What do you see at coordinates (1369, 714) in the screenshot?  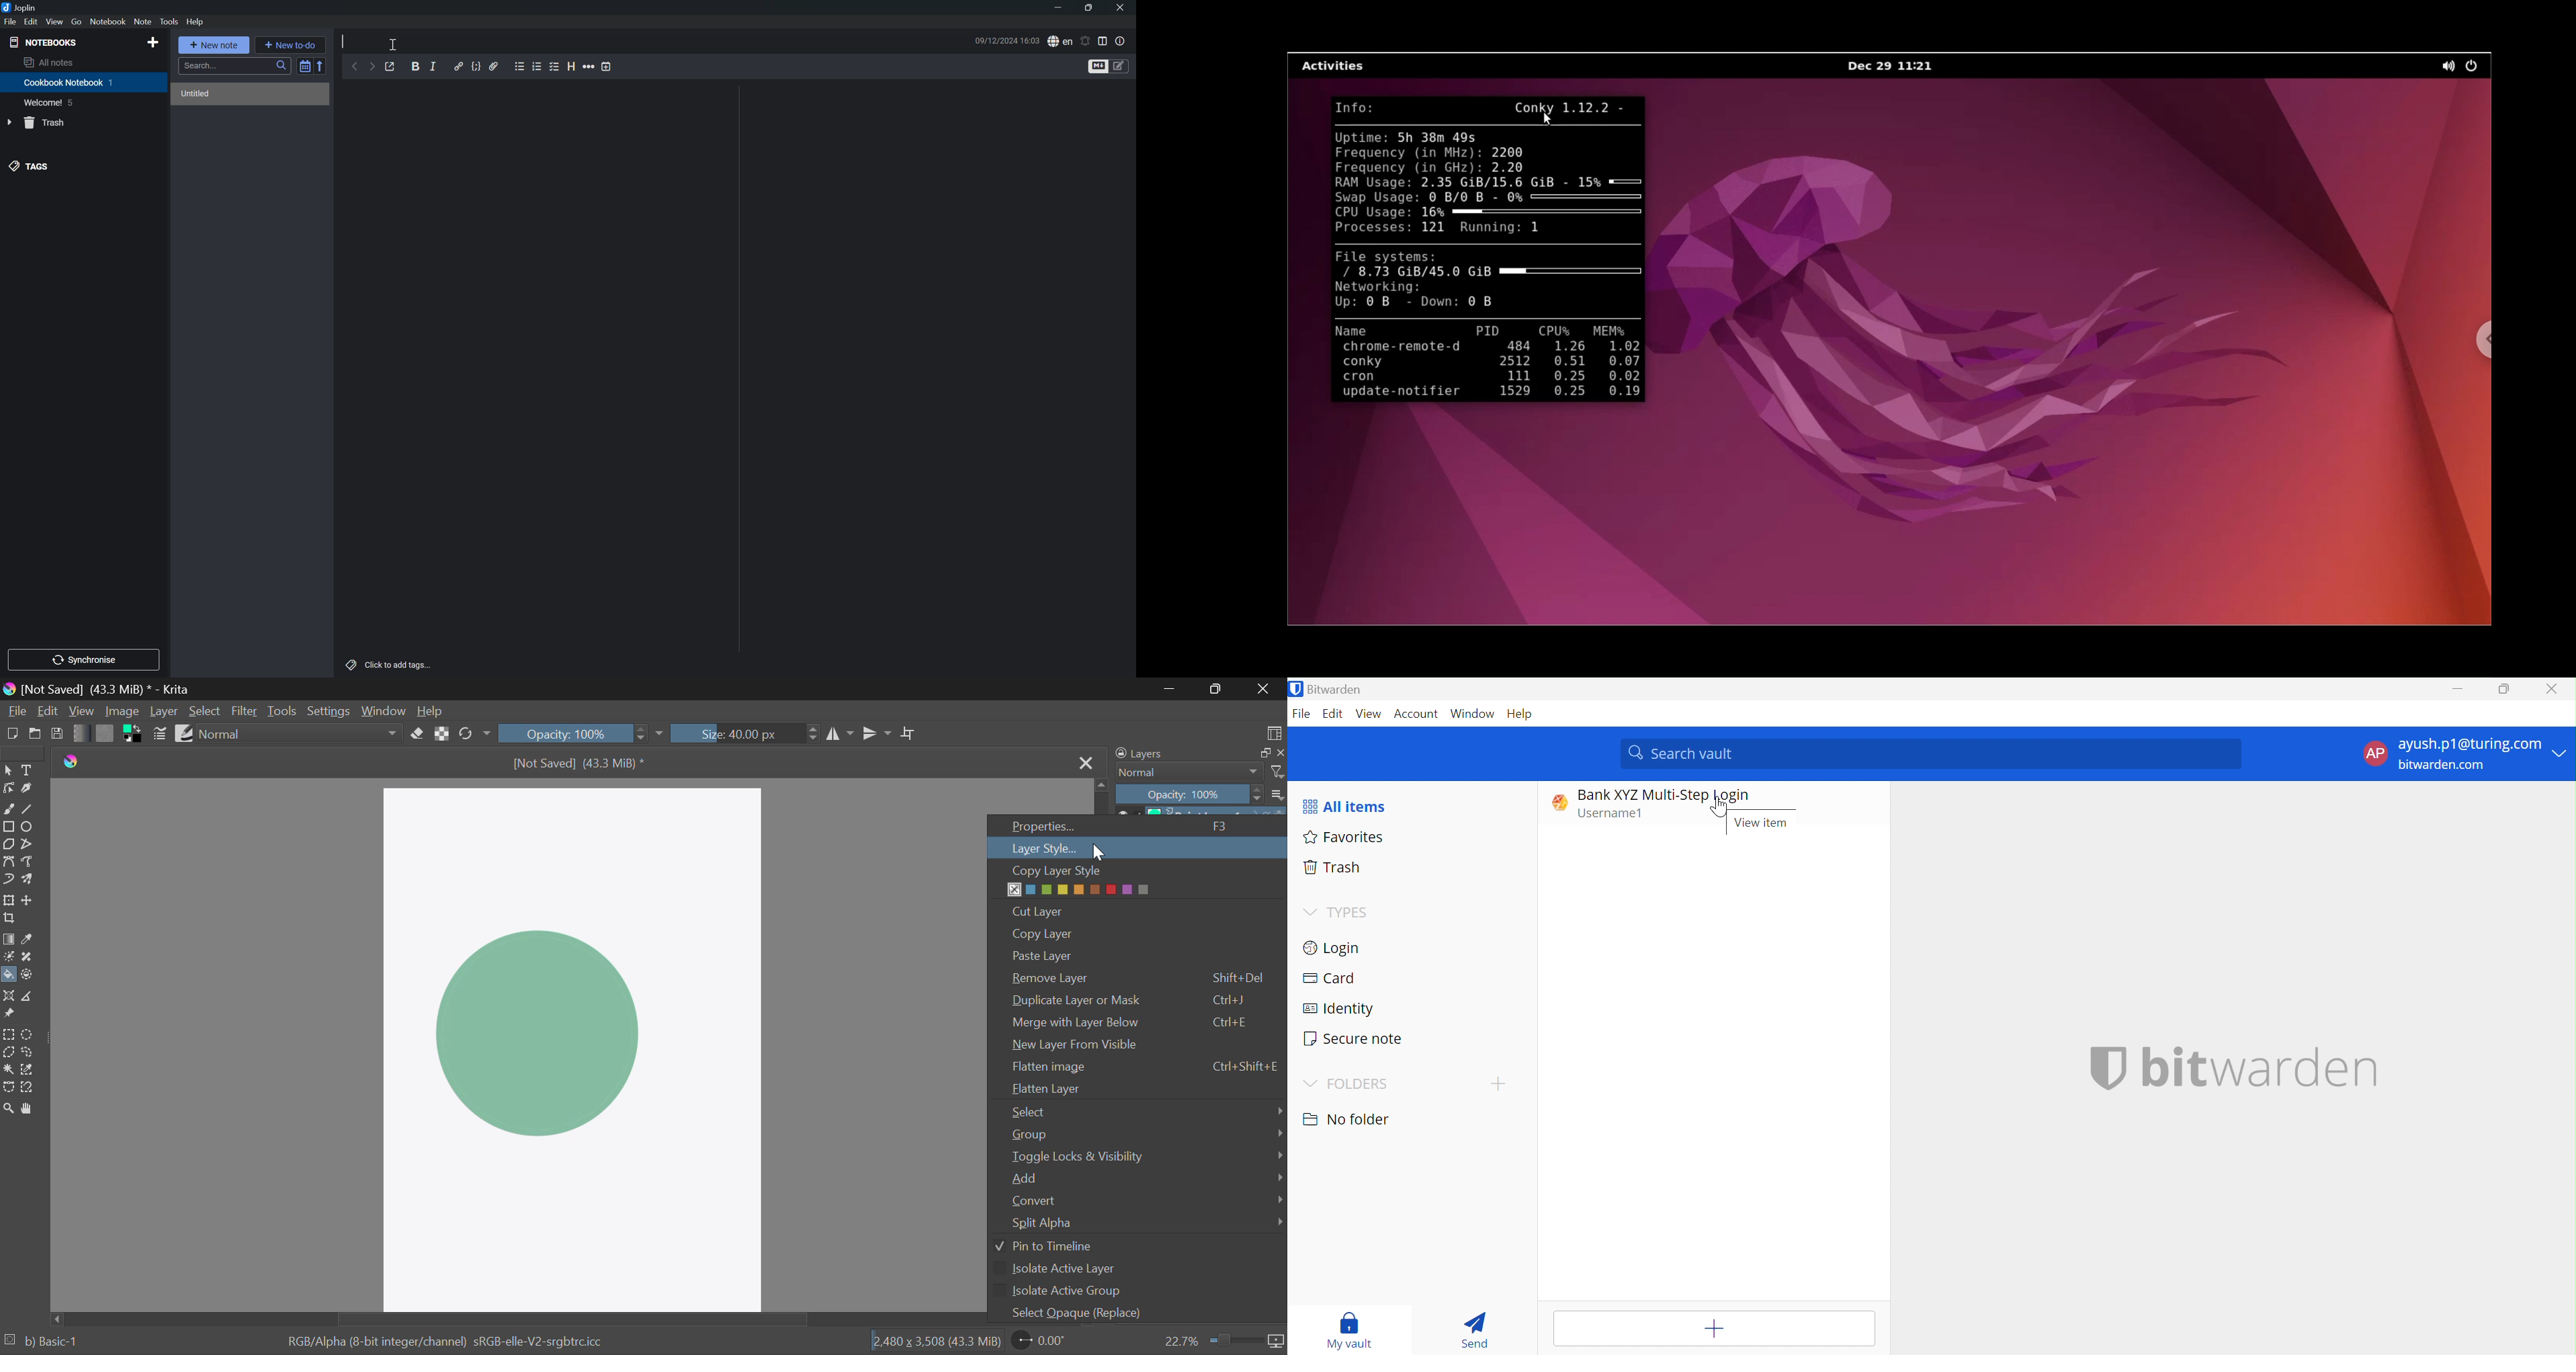 I see `View` at bounding box center [1369, 714].